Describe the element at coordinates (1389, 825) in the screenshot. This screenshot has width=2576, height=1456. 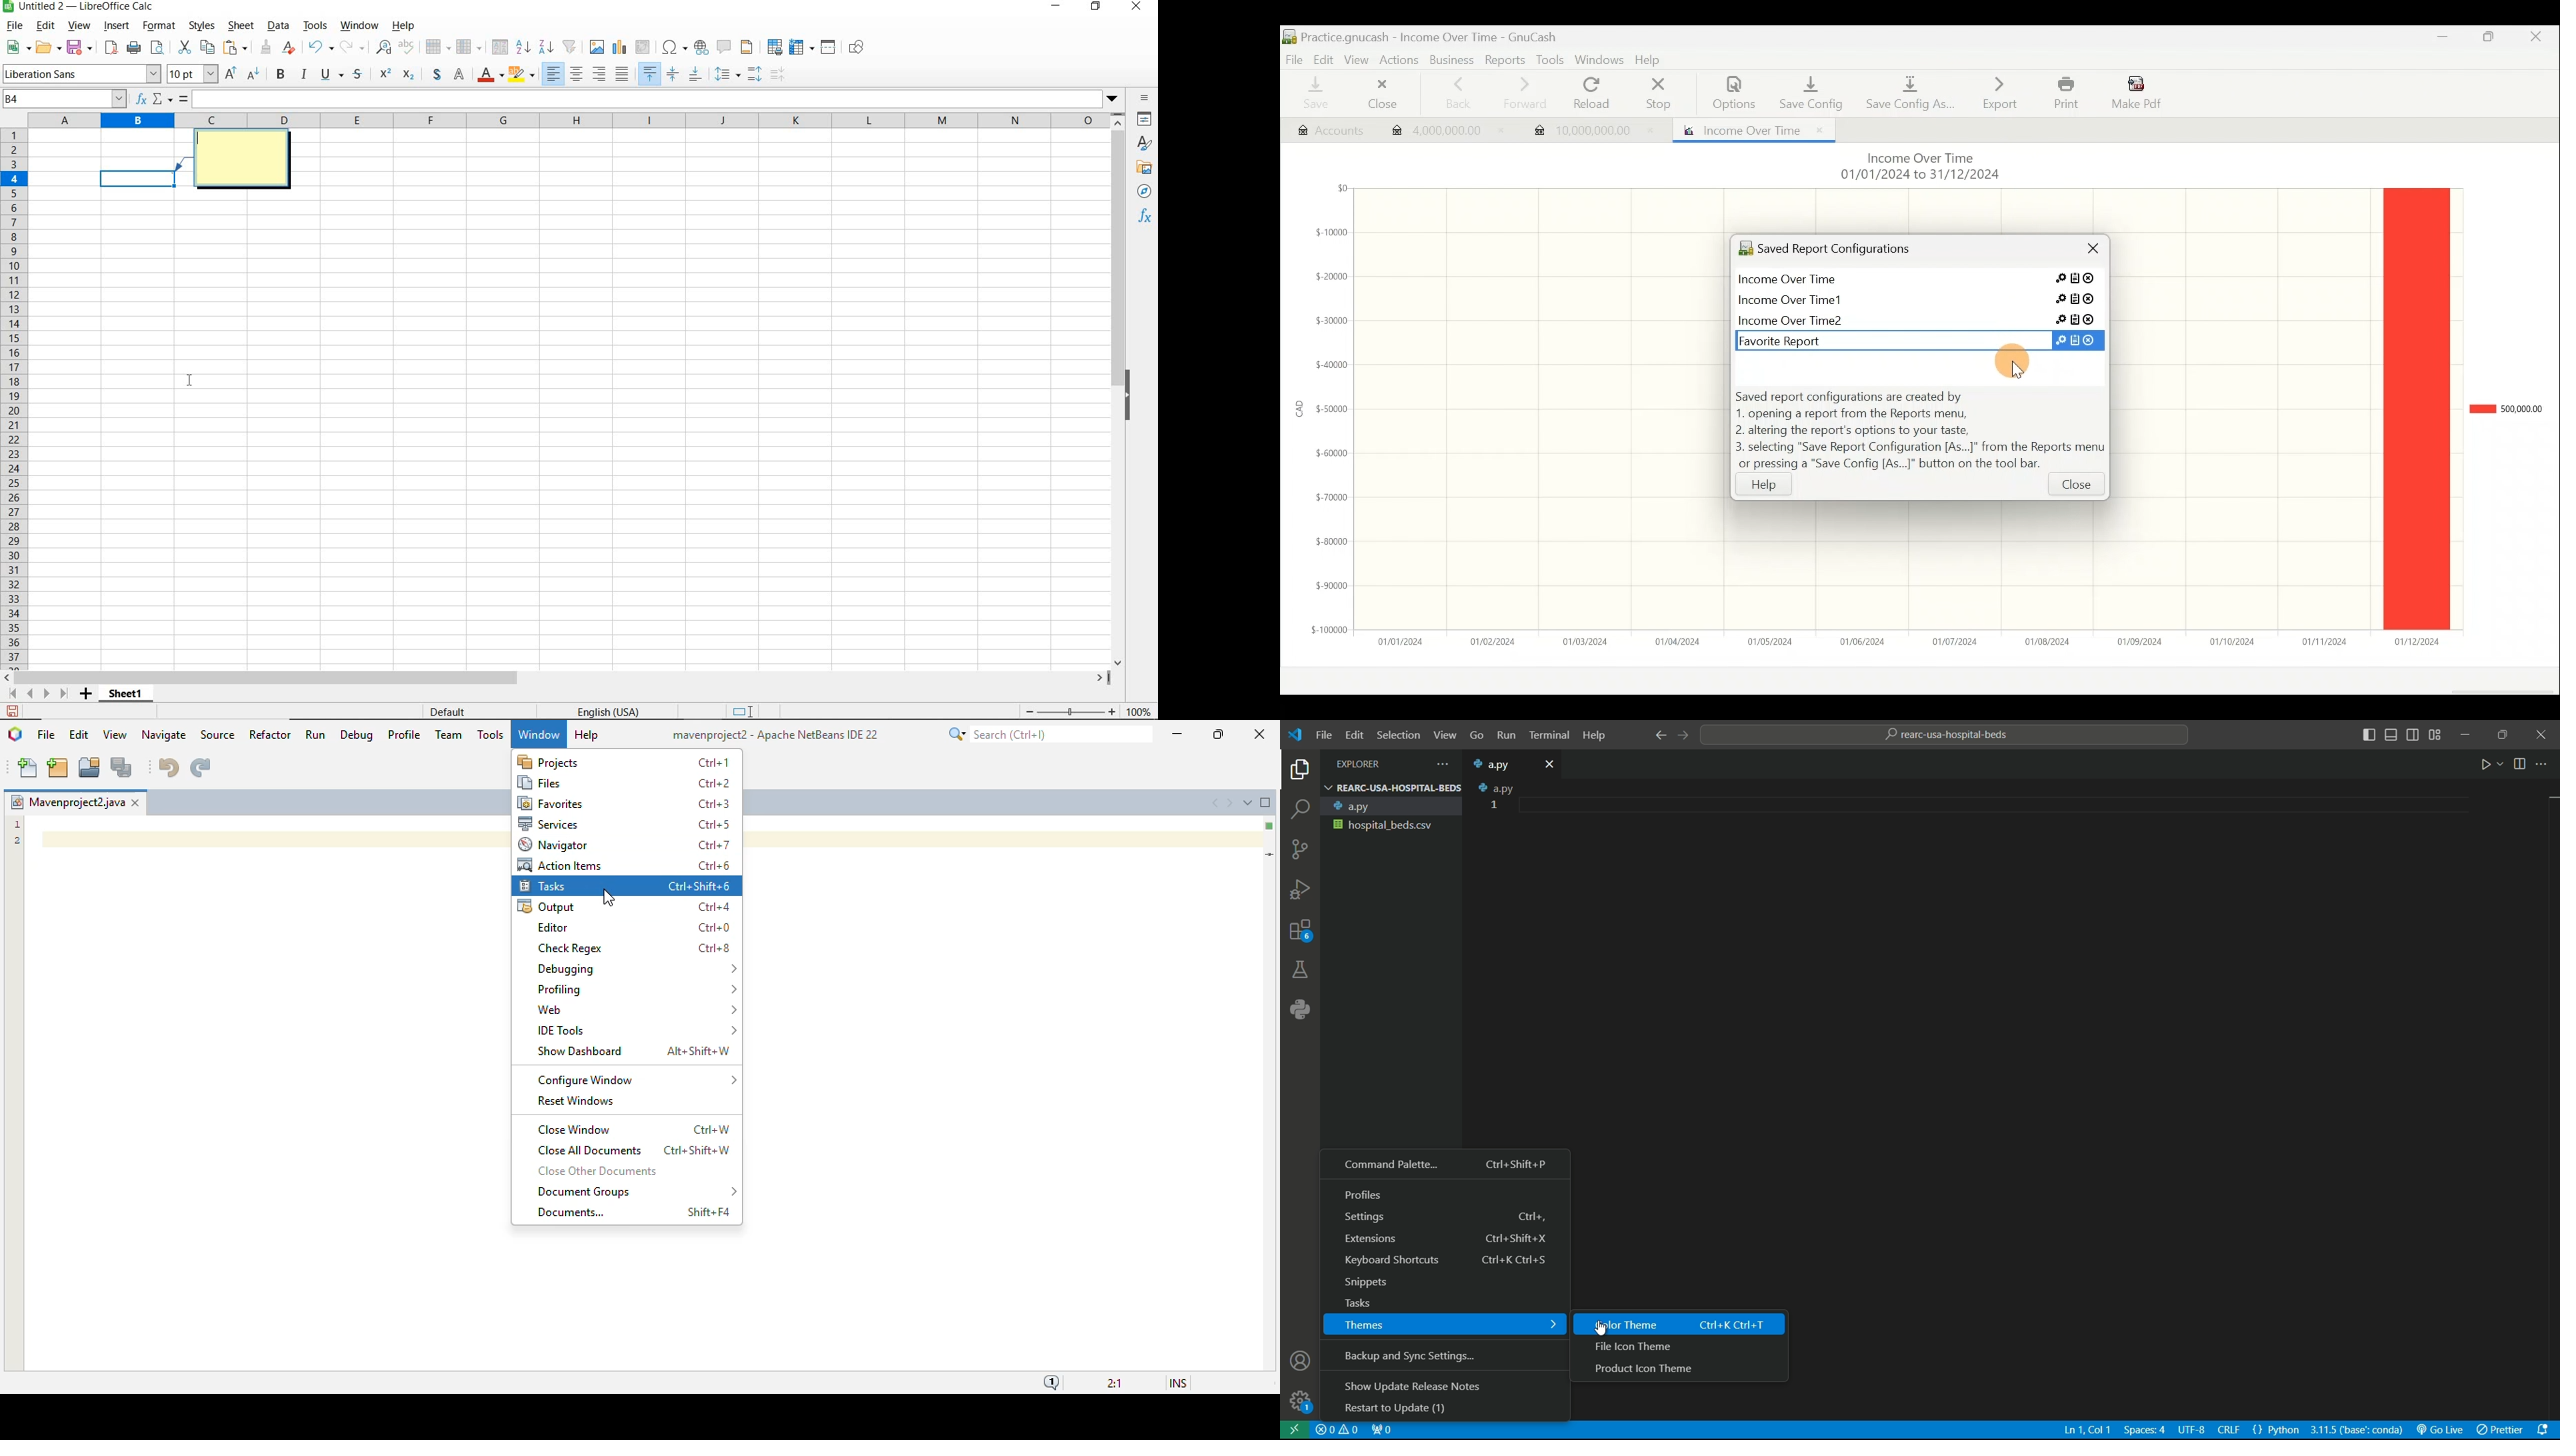
I see `hospital_beds.csv ` at that location.